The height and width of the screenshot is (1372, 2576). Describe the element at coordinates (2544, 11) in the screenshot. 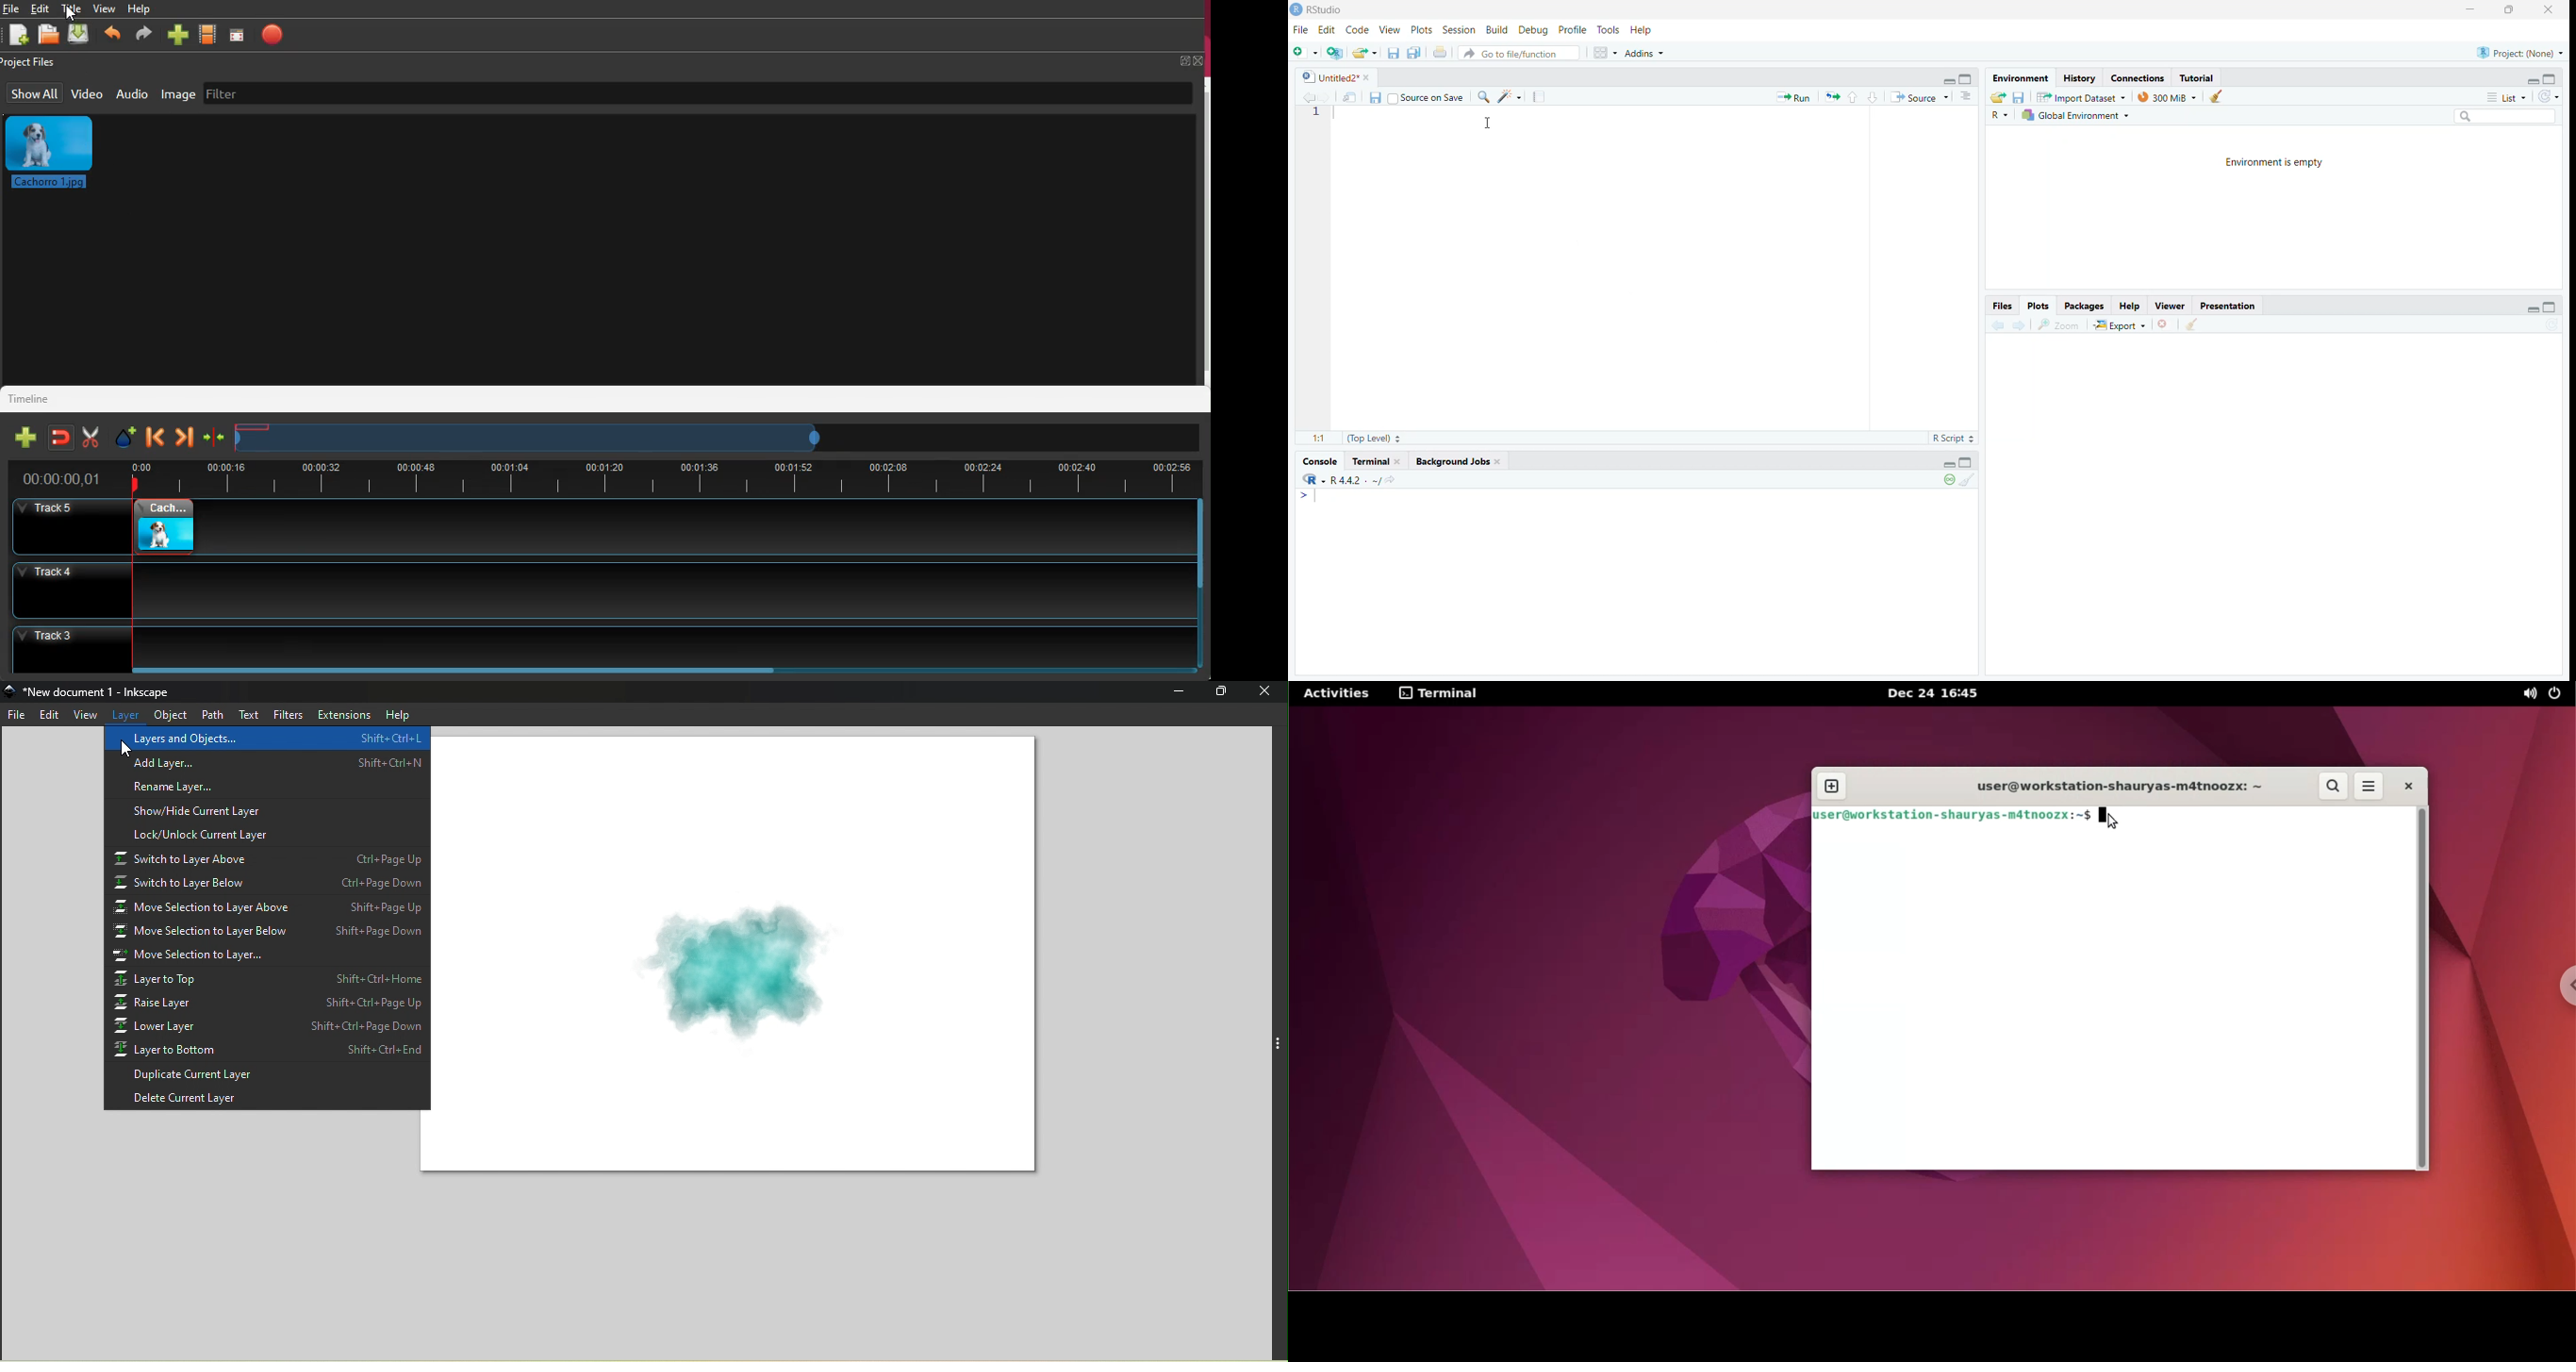

I see `close` at that location.